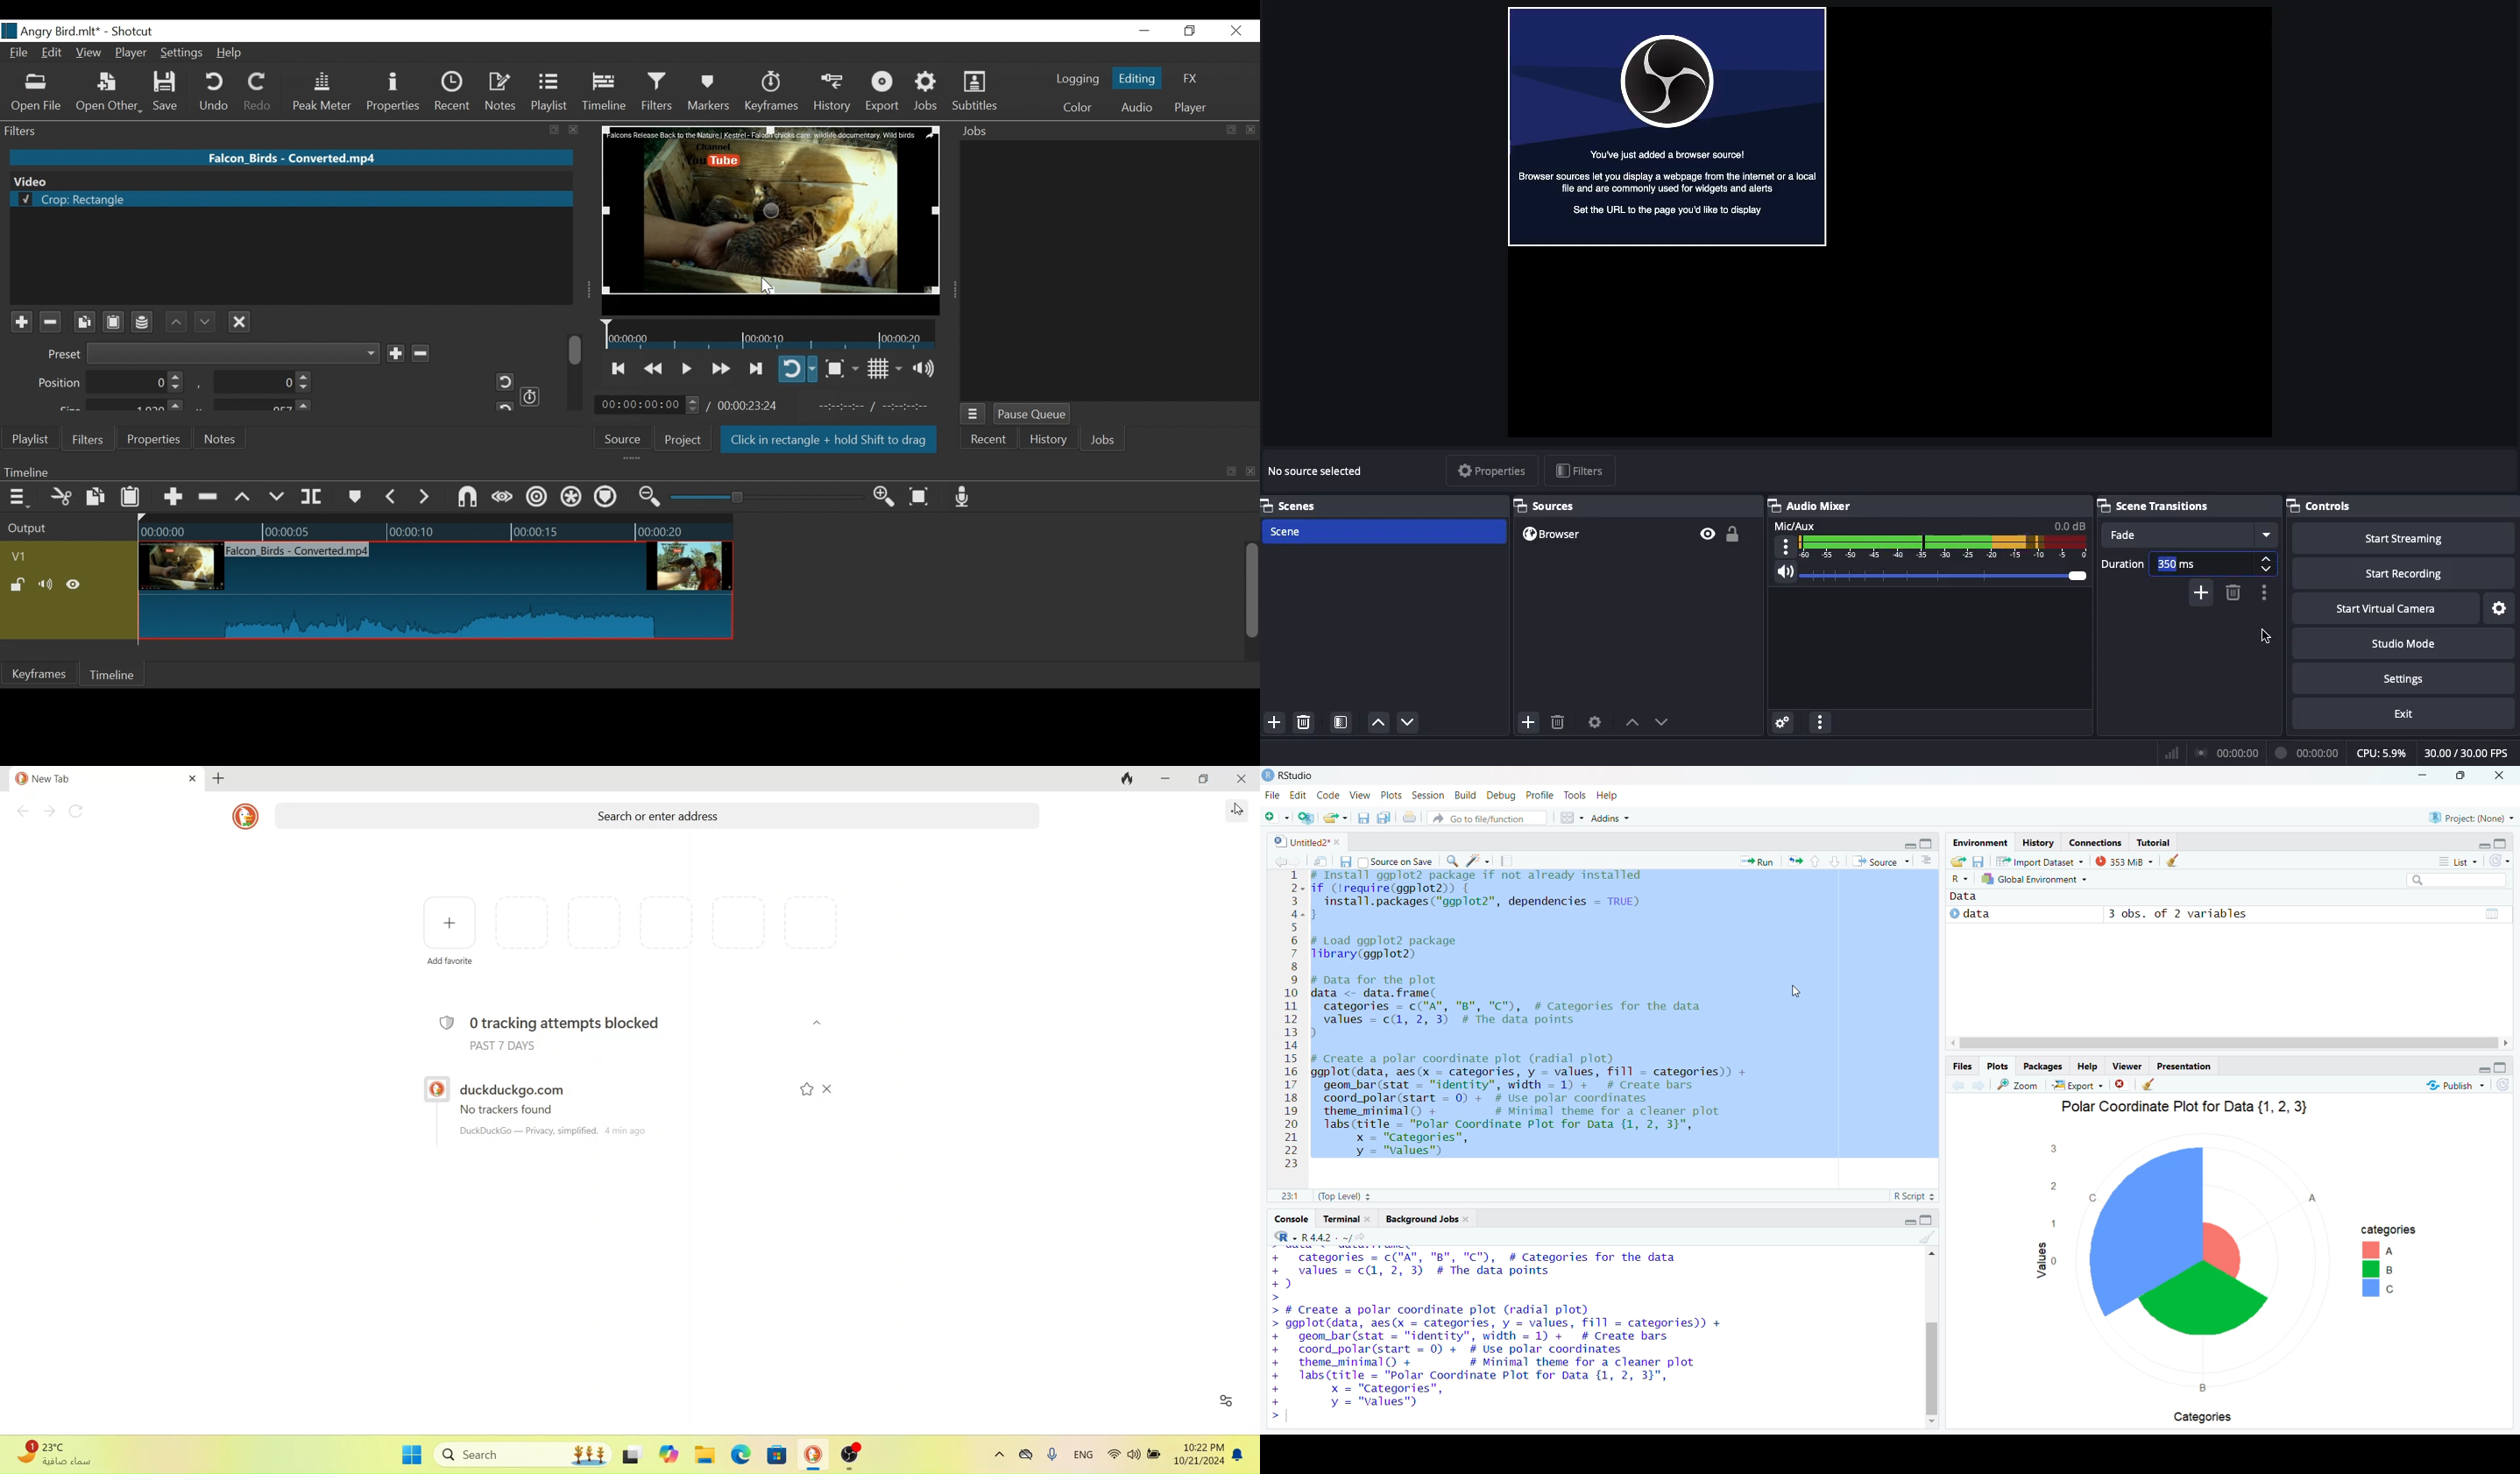  I want to click on go to previous section/chunk, so click(1818, 862).